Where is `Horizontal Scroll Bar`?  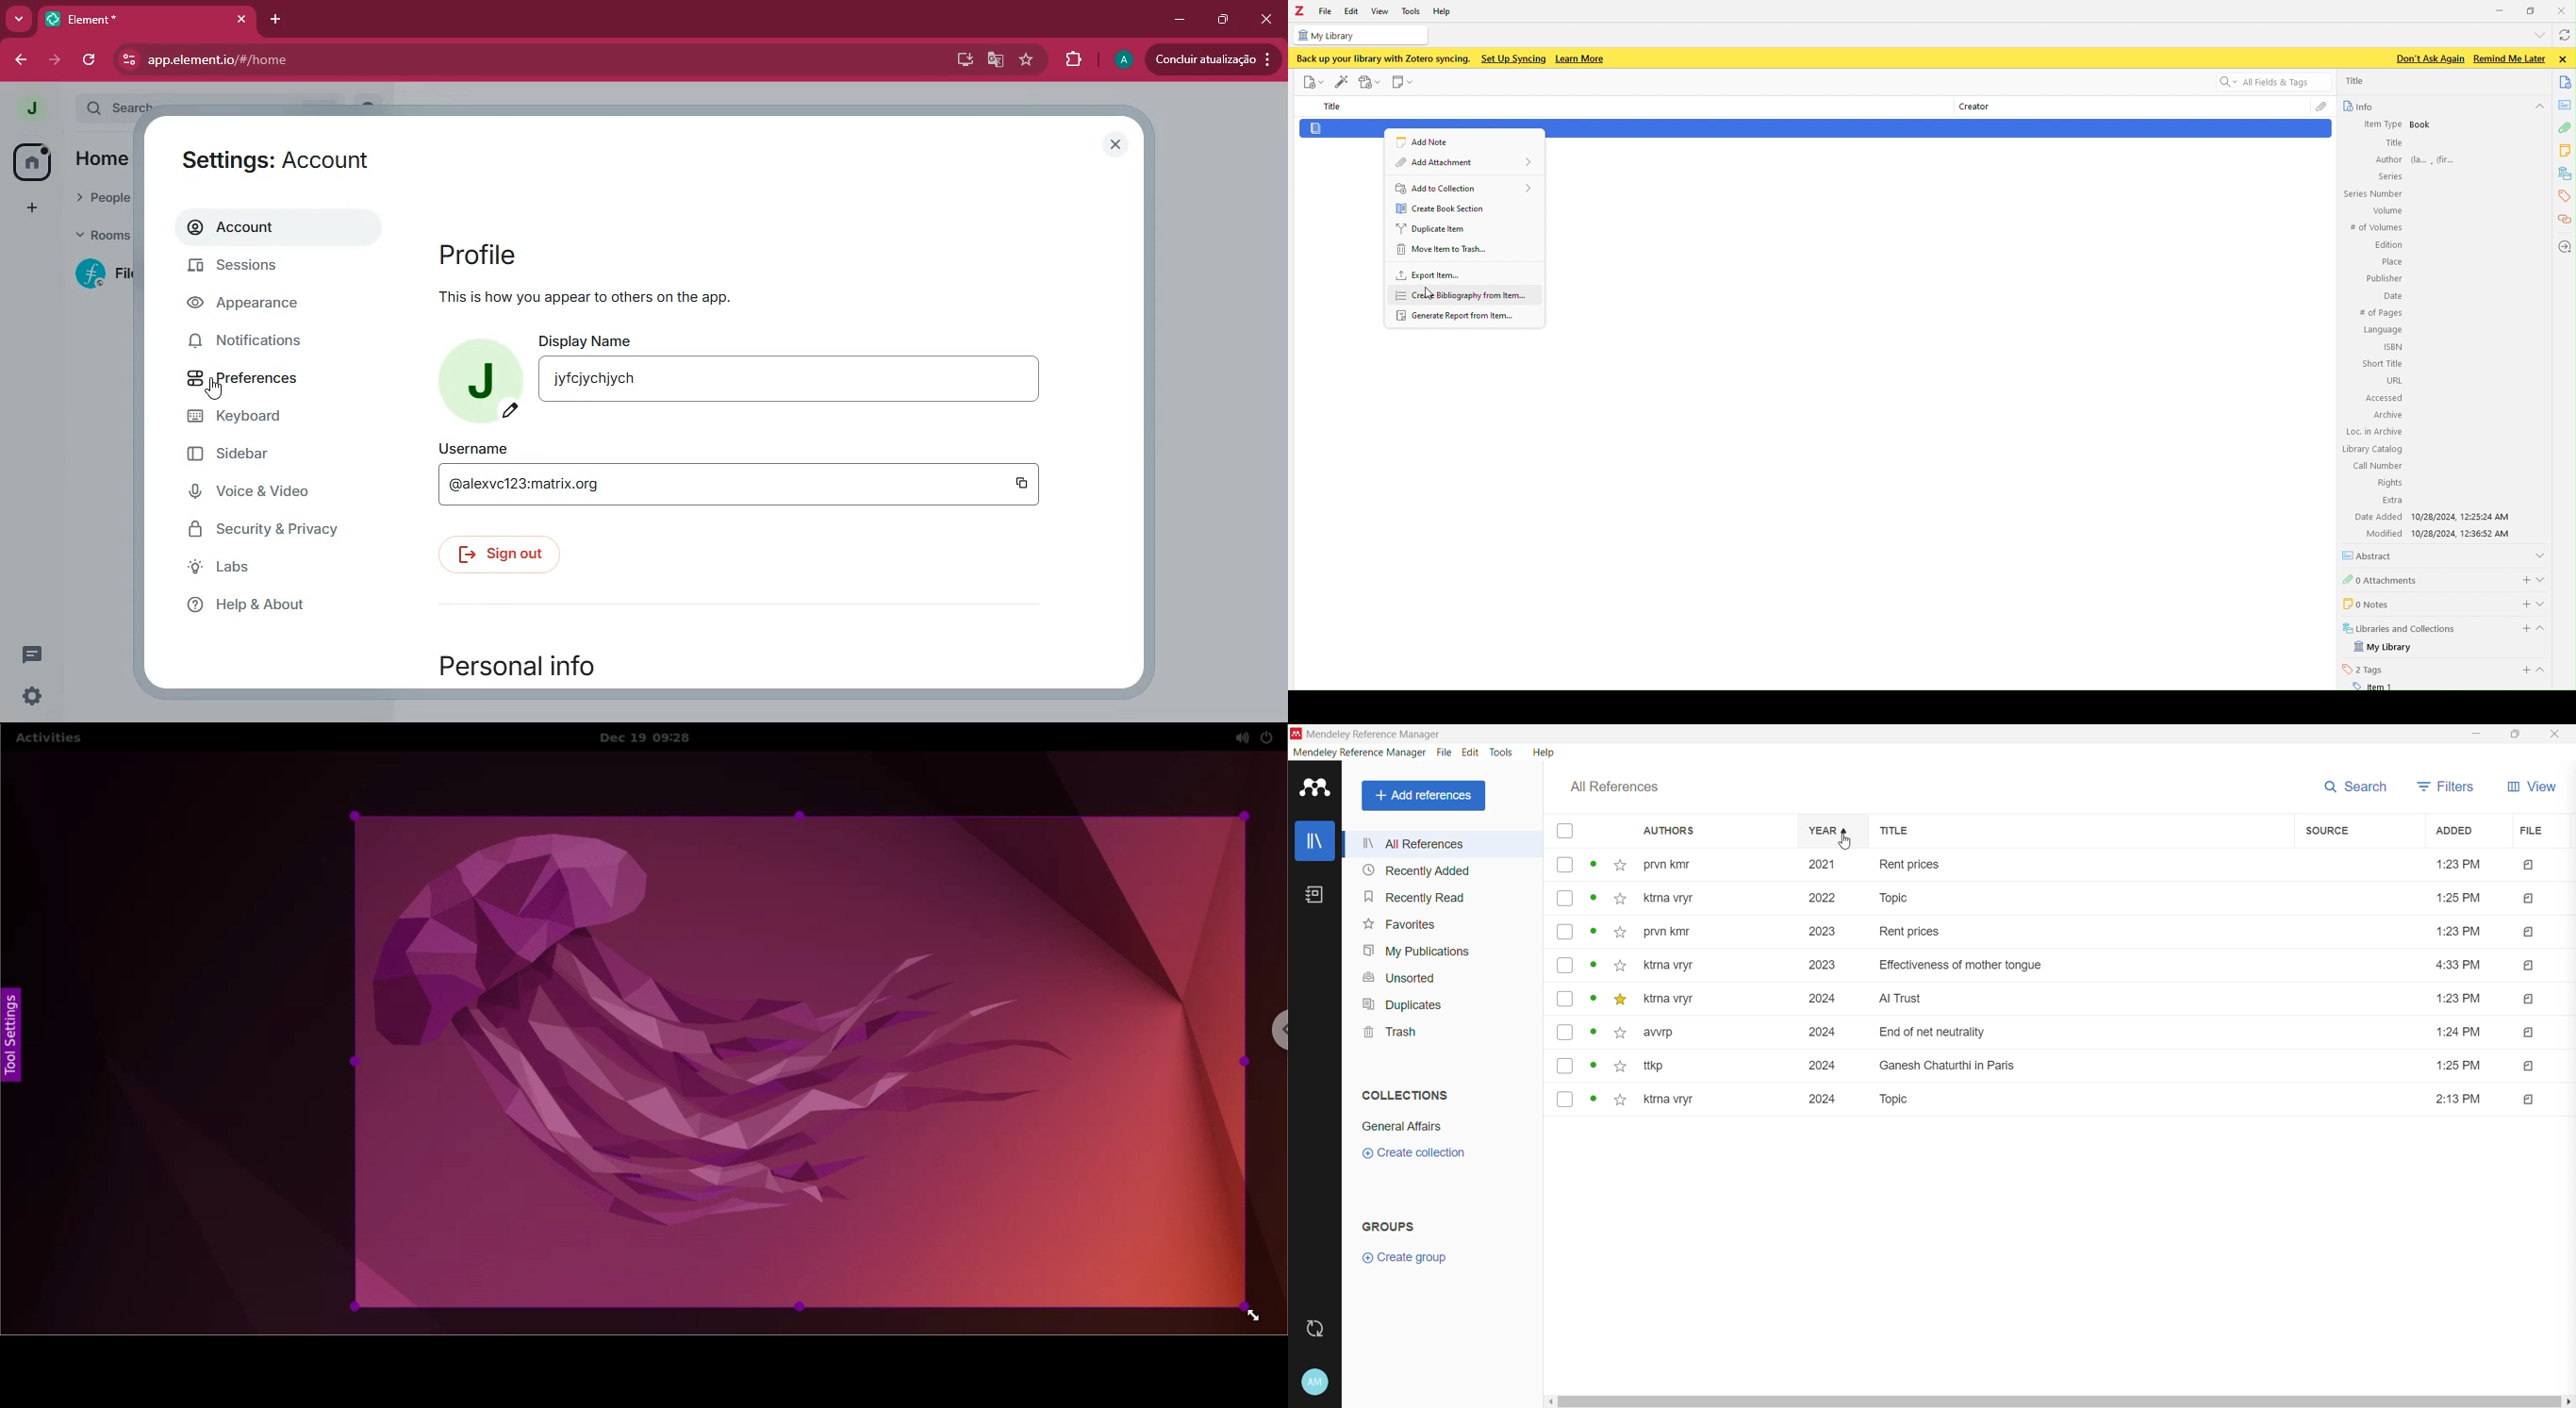 Horizontal Scroll Bar is located at coordinates (2059, 1403).